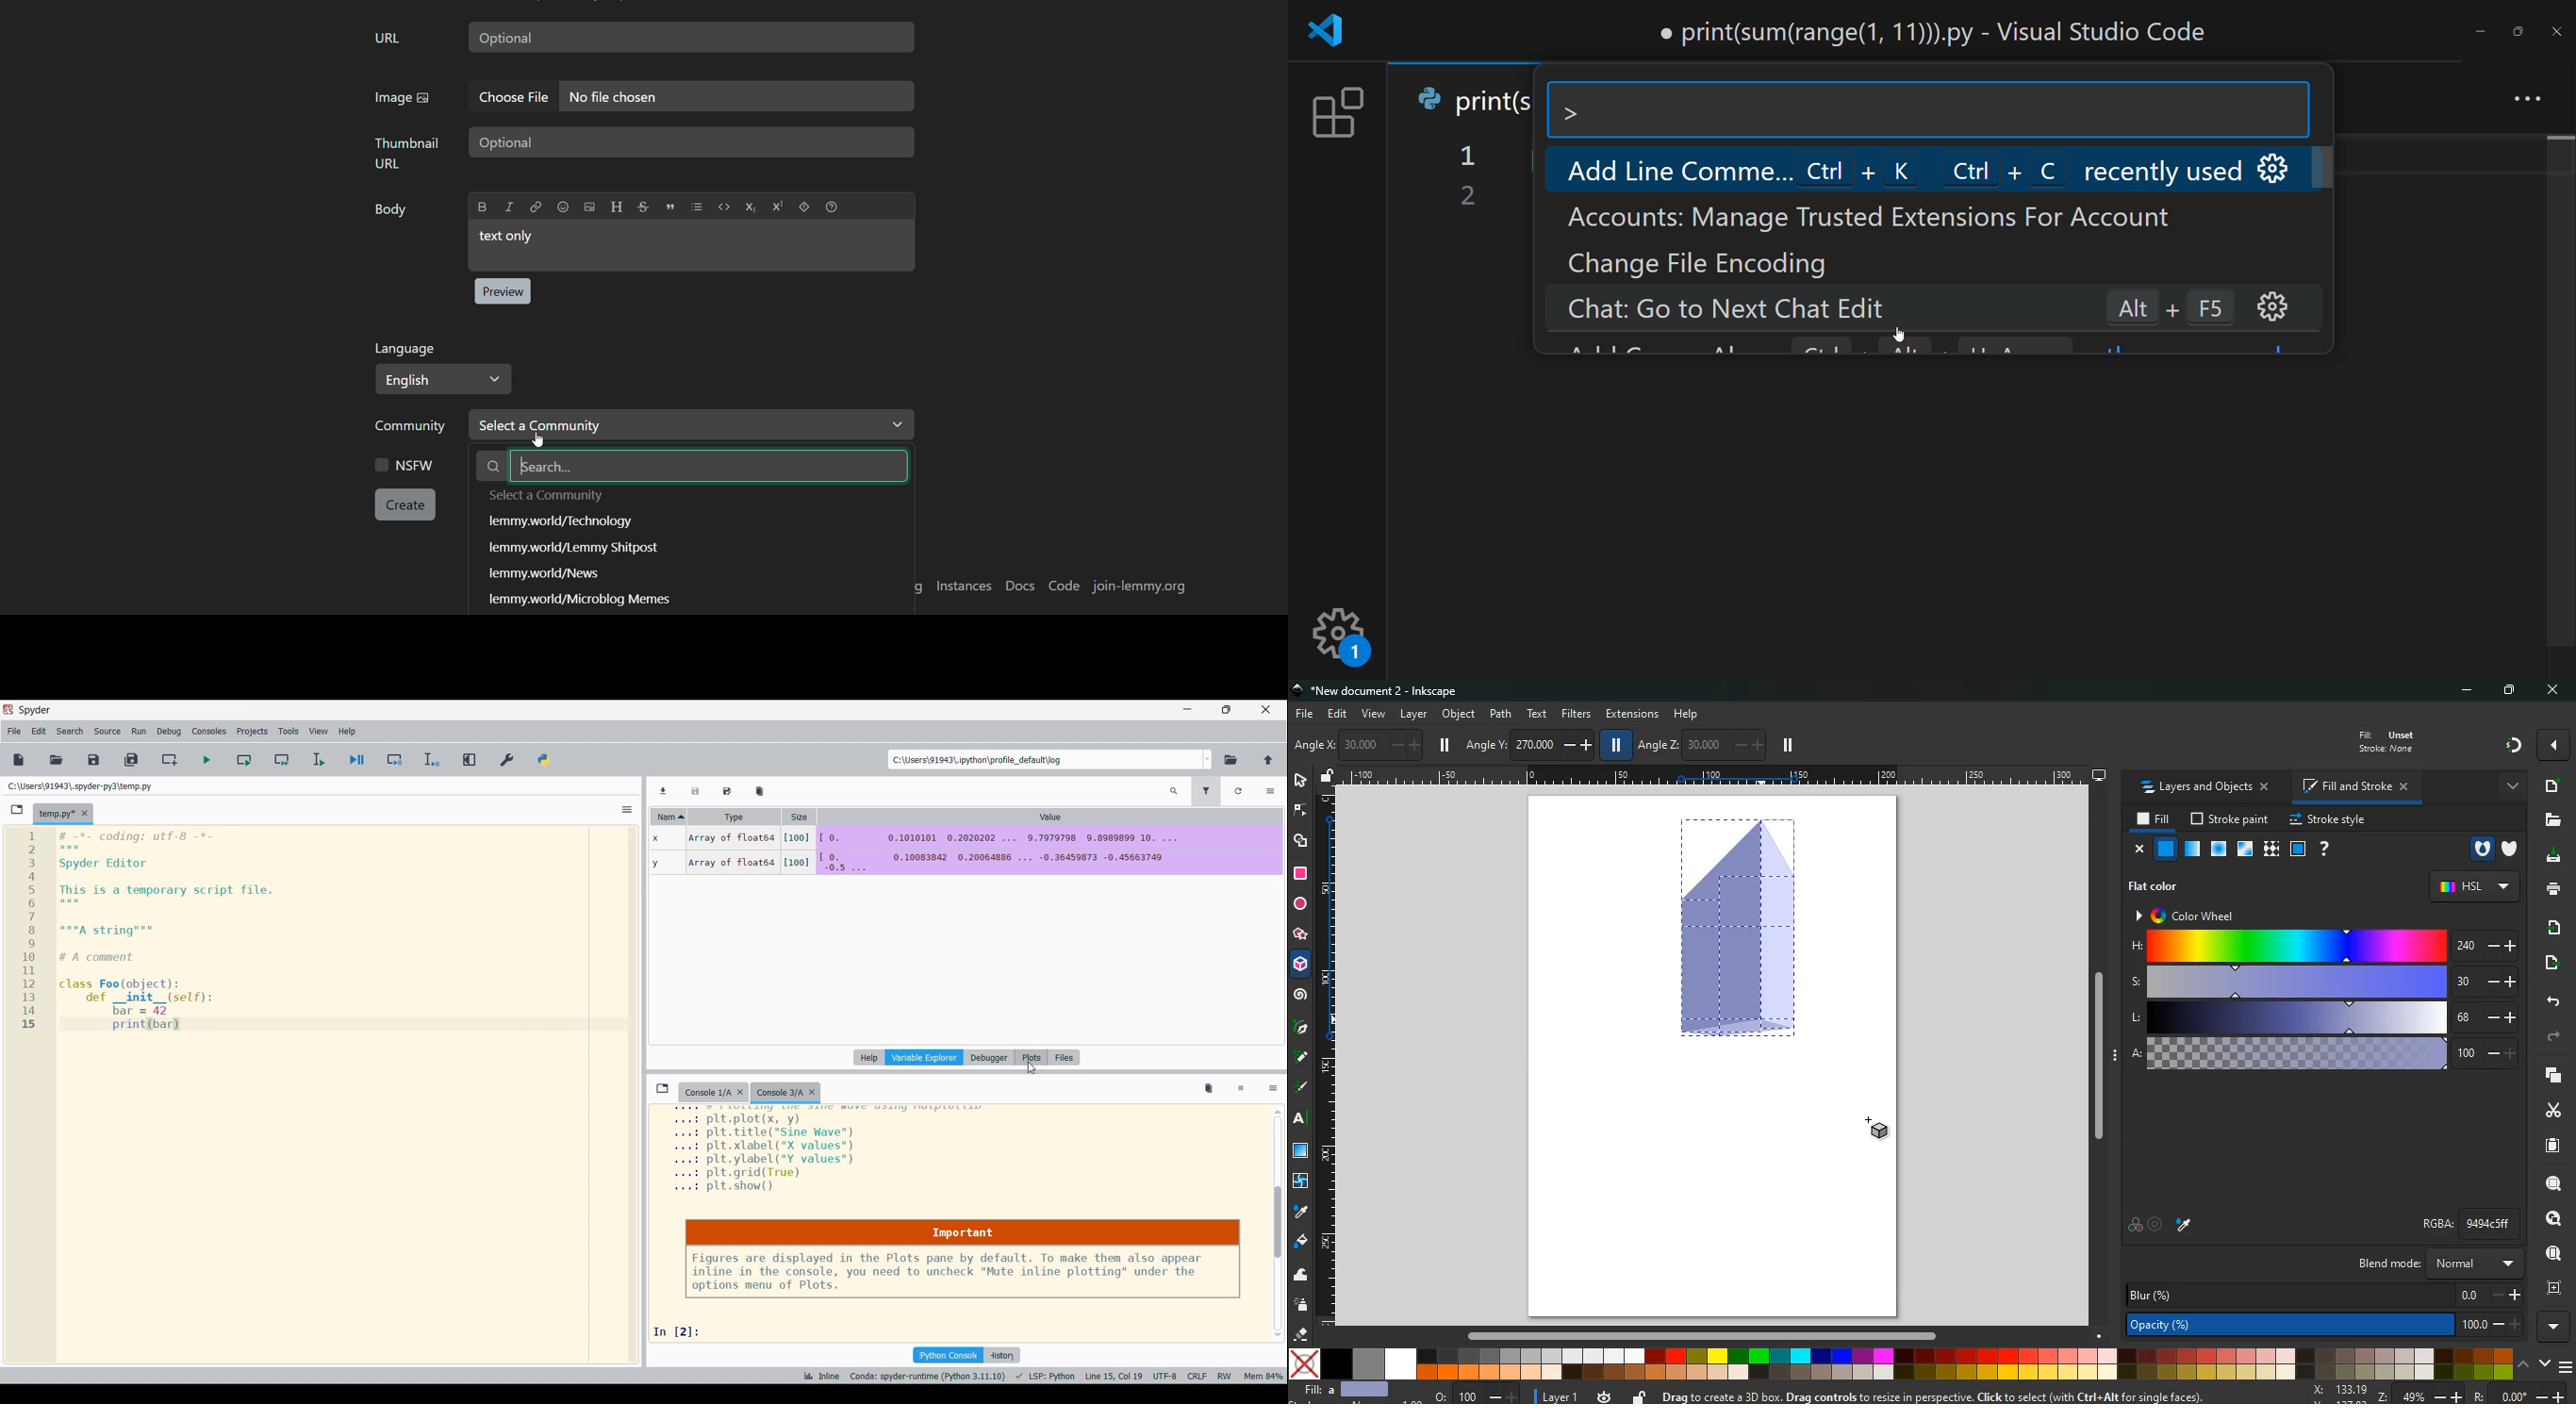 The image size is (2576, 1428). I want to click on community, so click(414, 427).